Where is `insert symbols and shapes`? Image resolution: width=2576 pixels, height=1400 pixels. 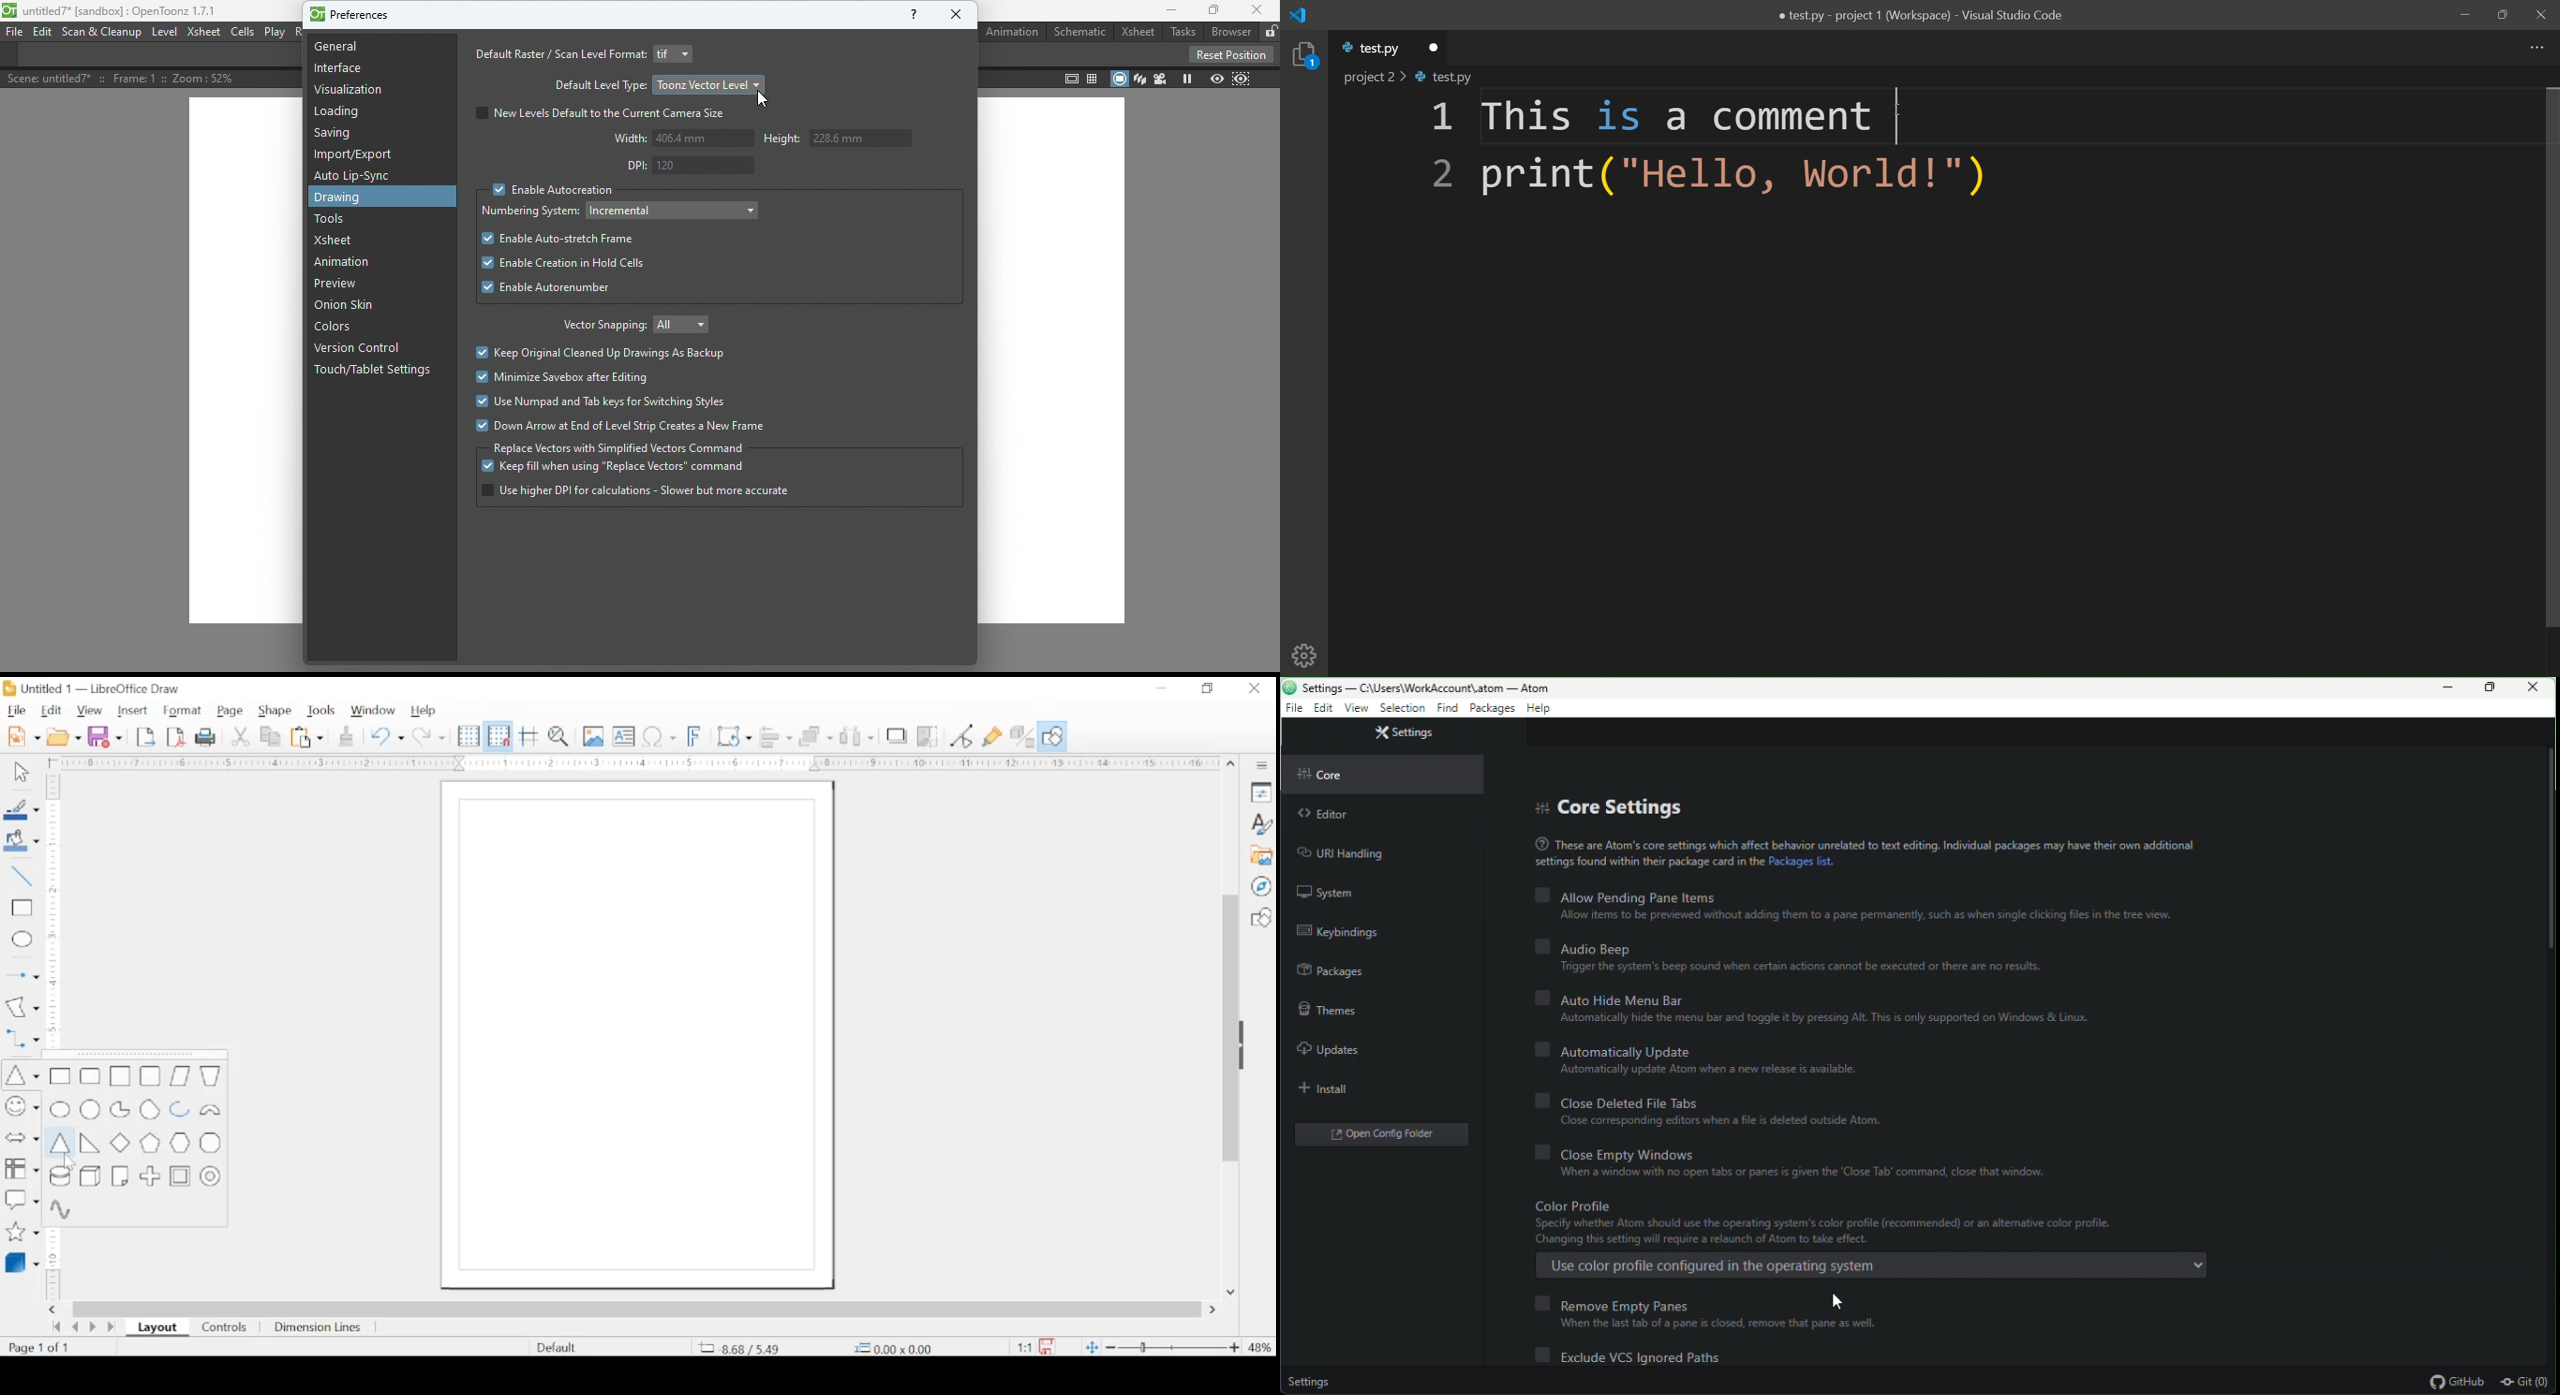 insert symbols and shapes is located at coordinates (21, 1106).